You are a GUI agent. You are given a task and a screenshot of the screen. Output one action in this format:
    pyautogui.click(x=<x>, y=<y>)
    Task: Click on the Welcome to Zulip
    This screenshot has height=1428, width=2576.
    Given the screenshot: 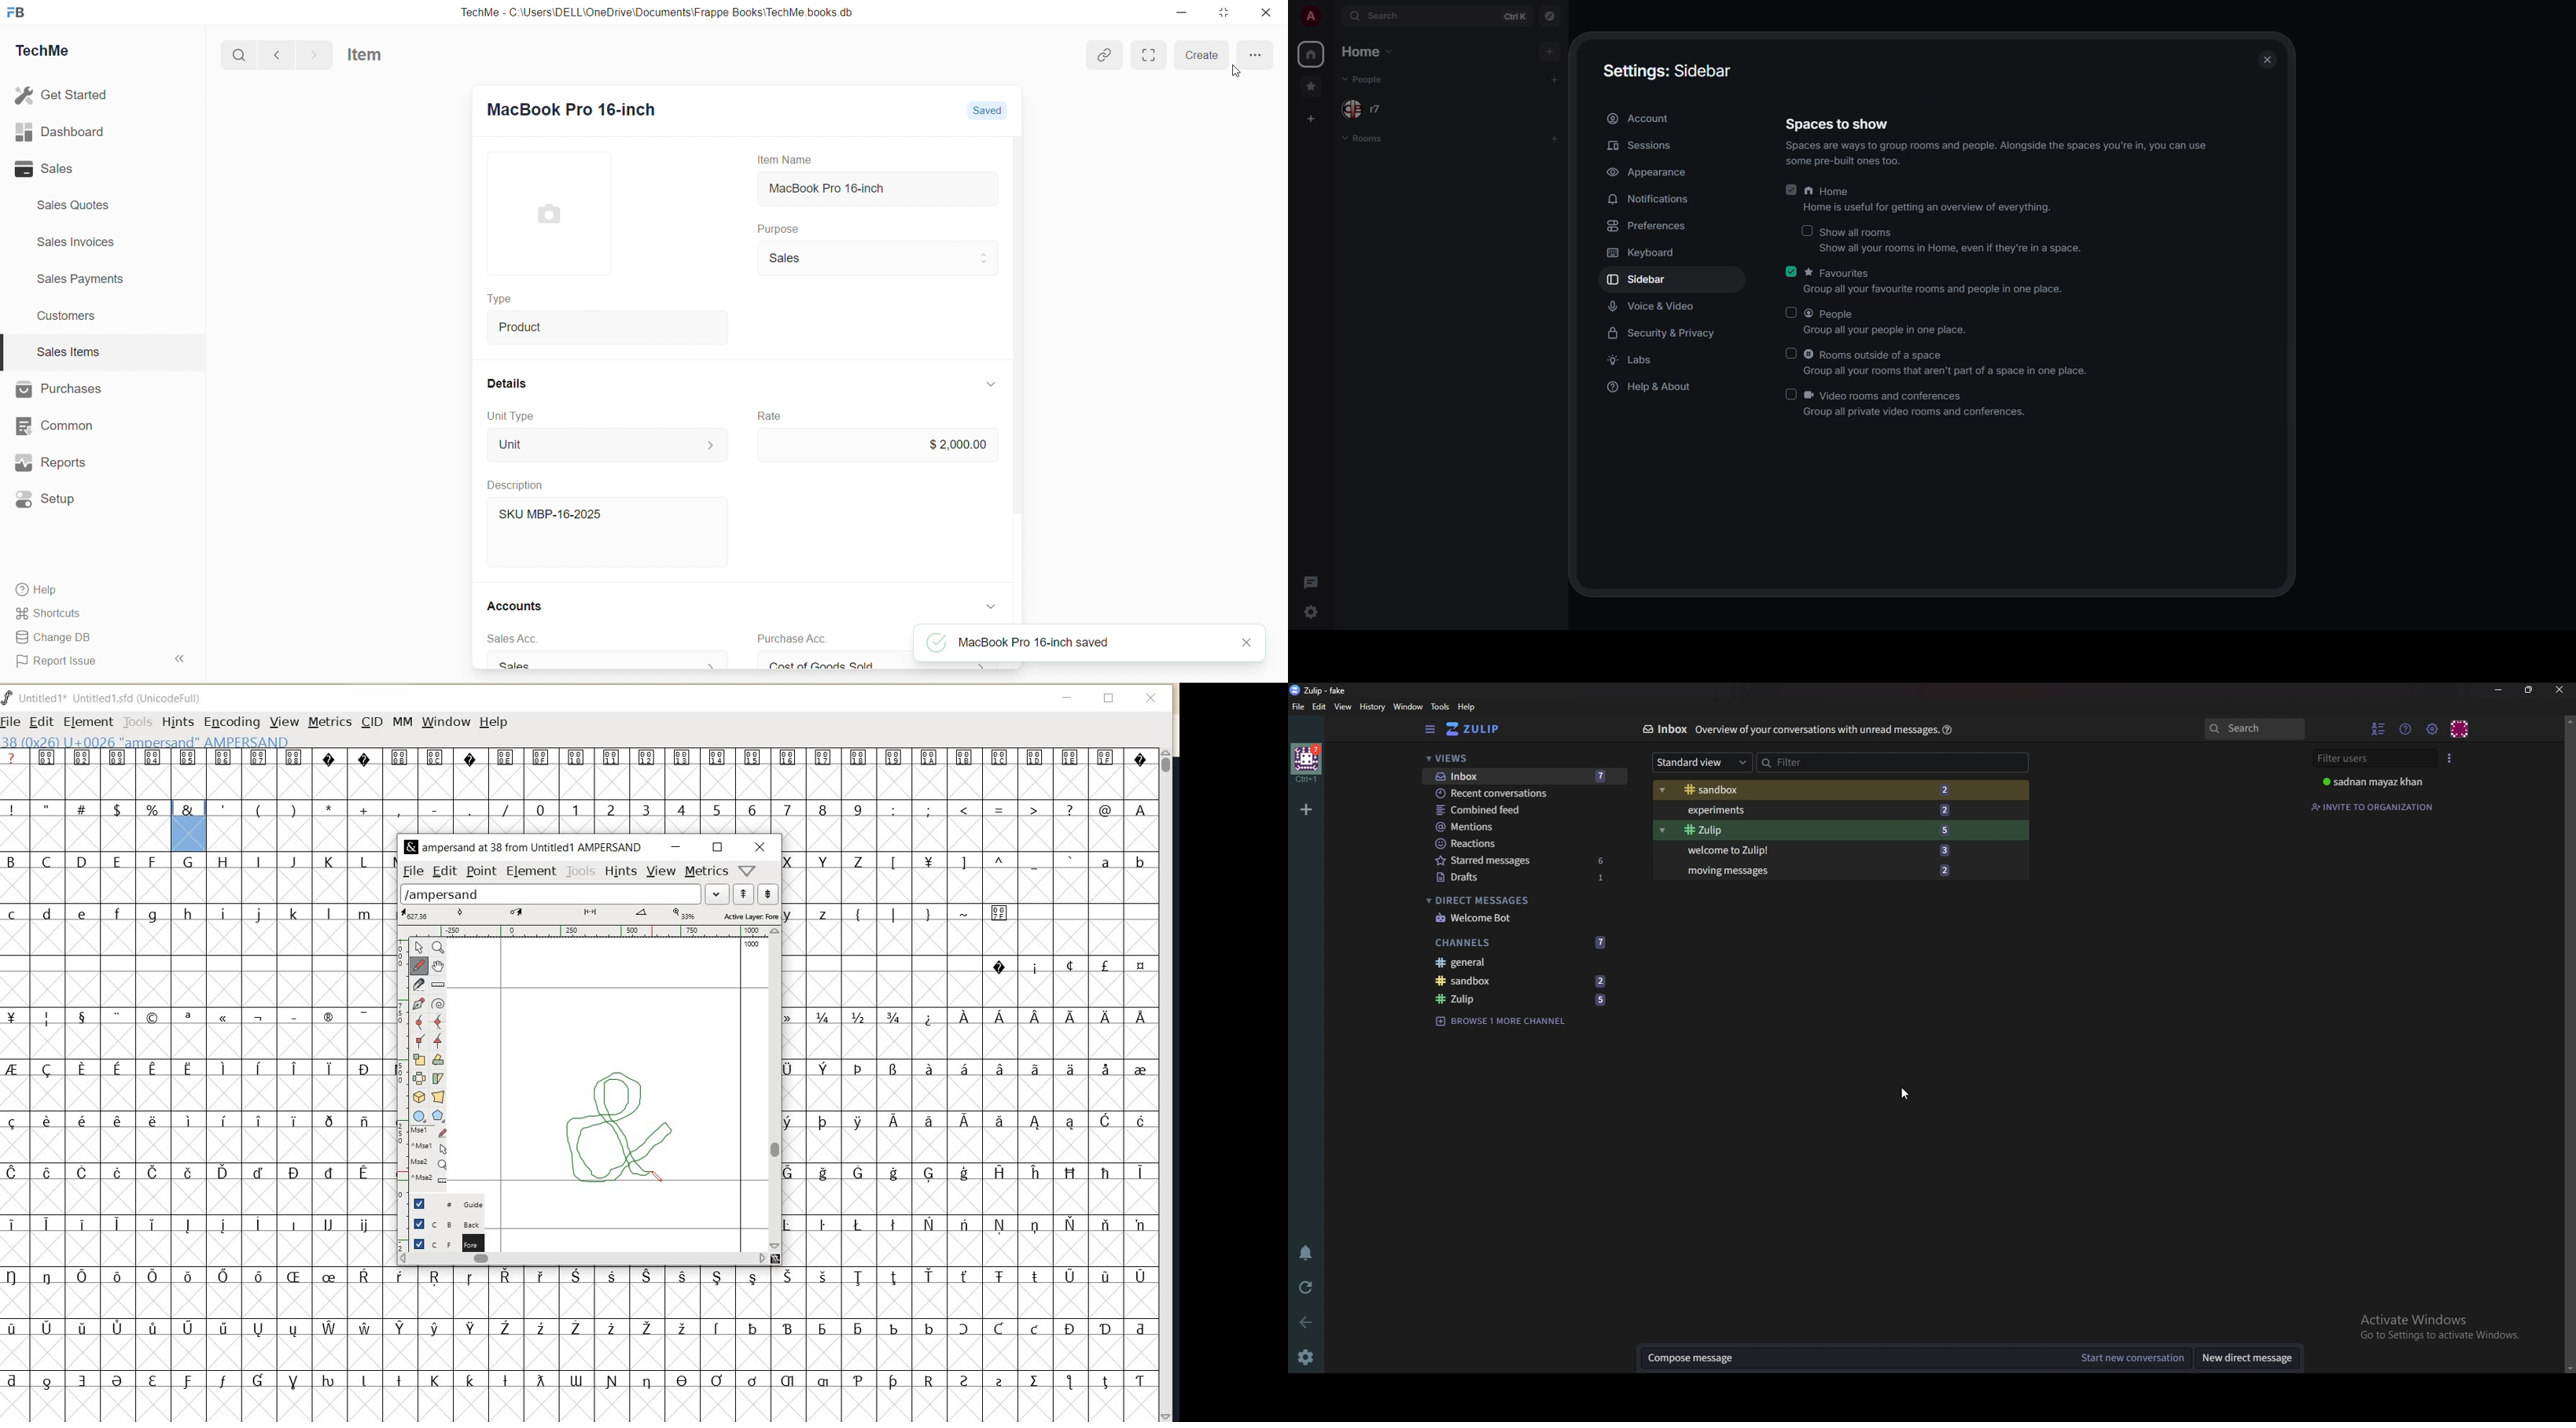 What is the action you would take?
    pyautogui.click(x=1830, y=851)
    